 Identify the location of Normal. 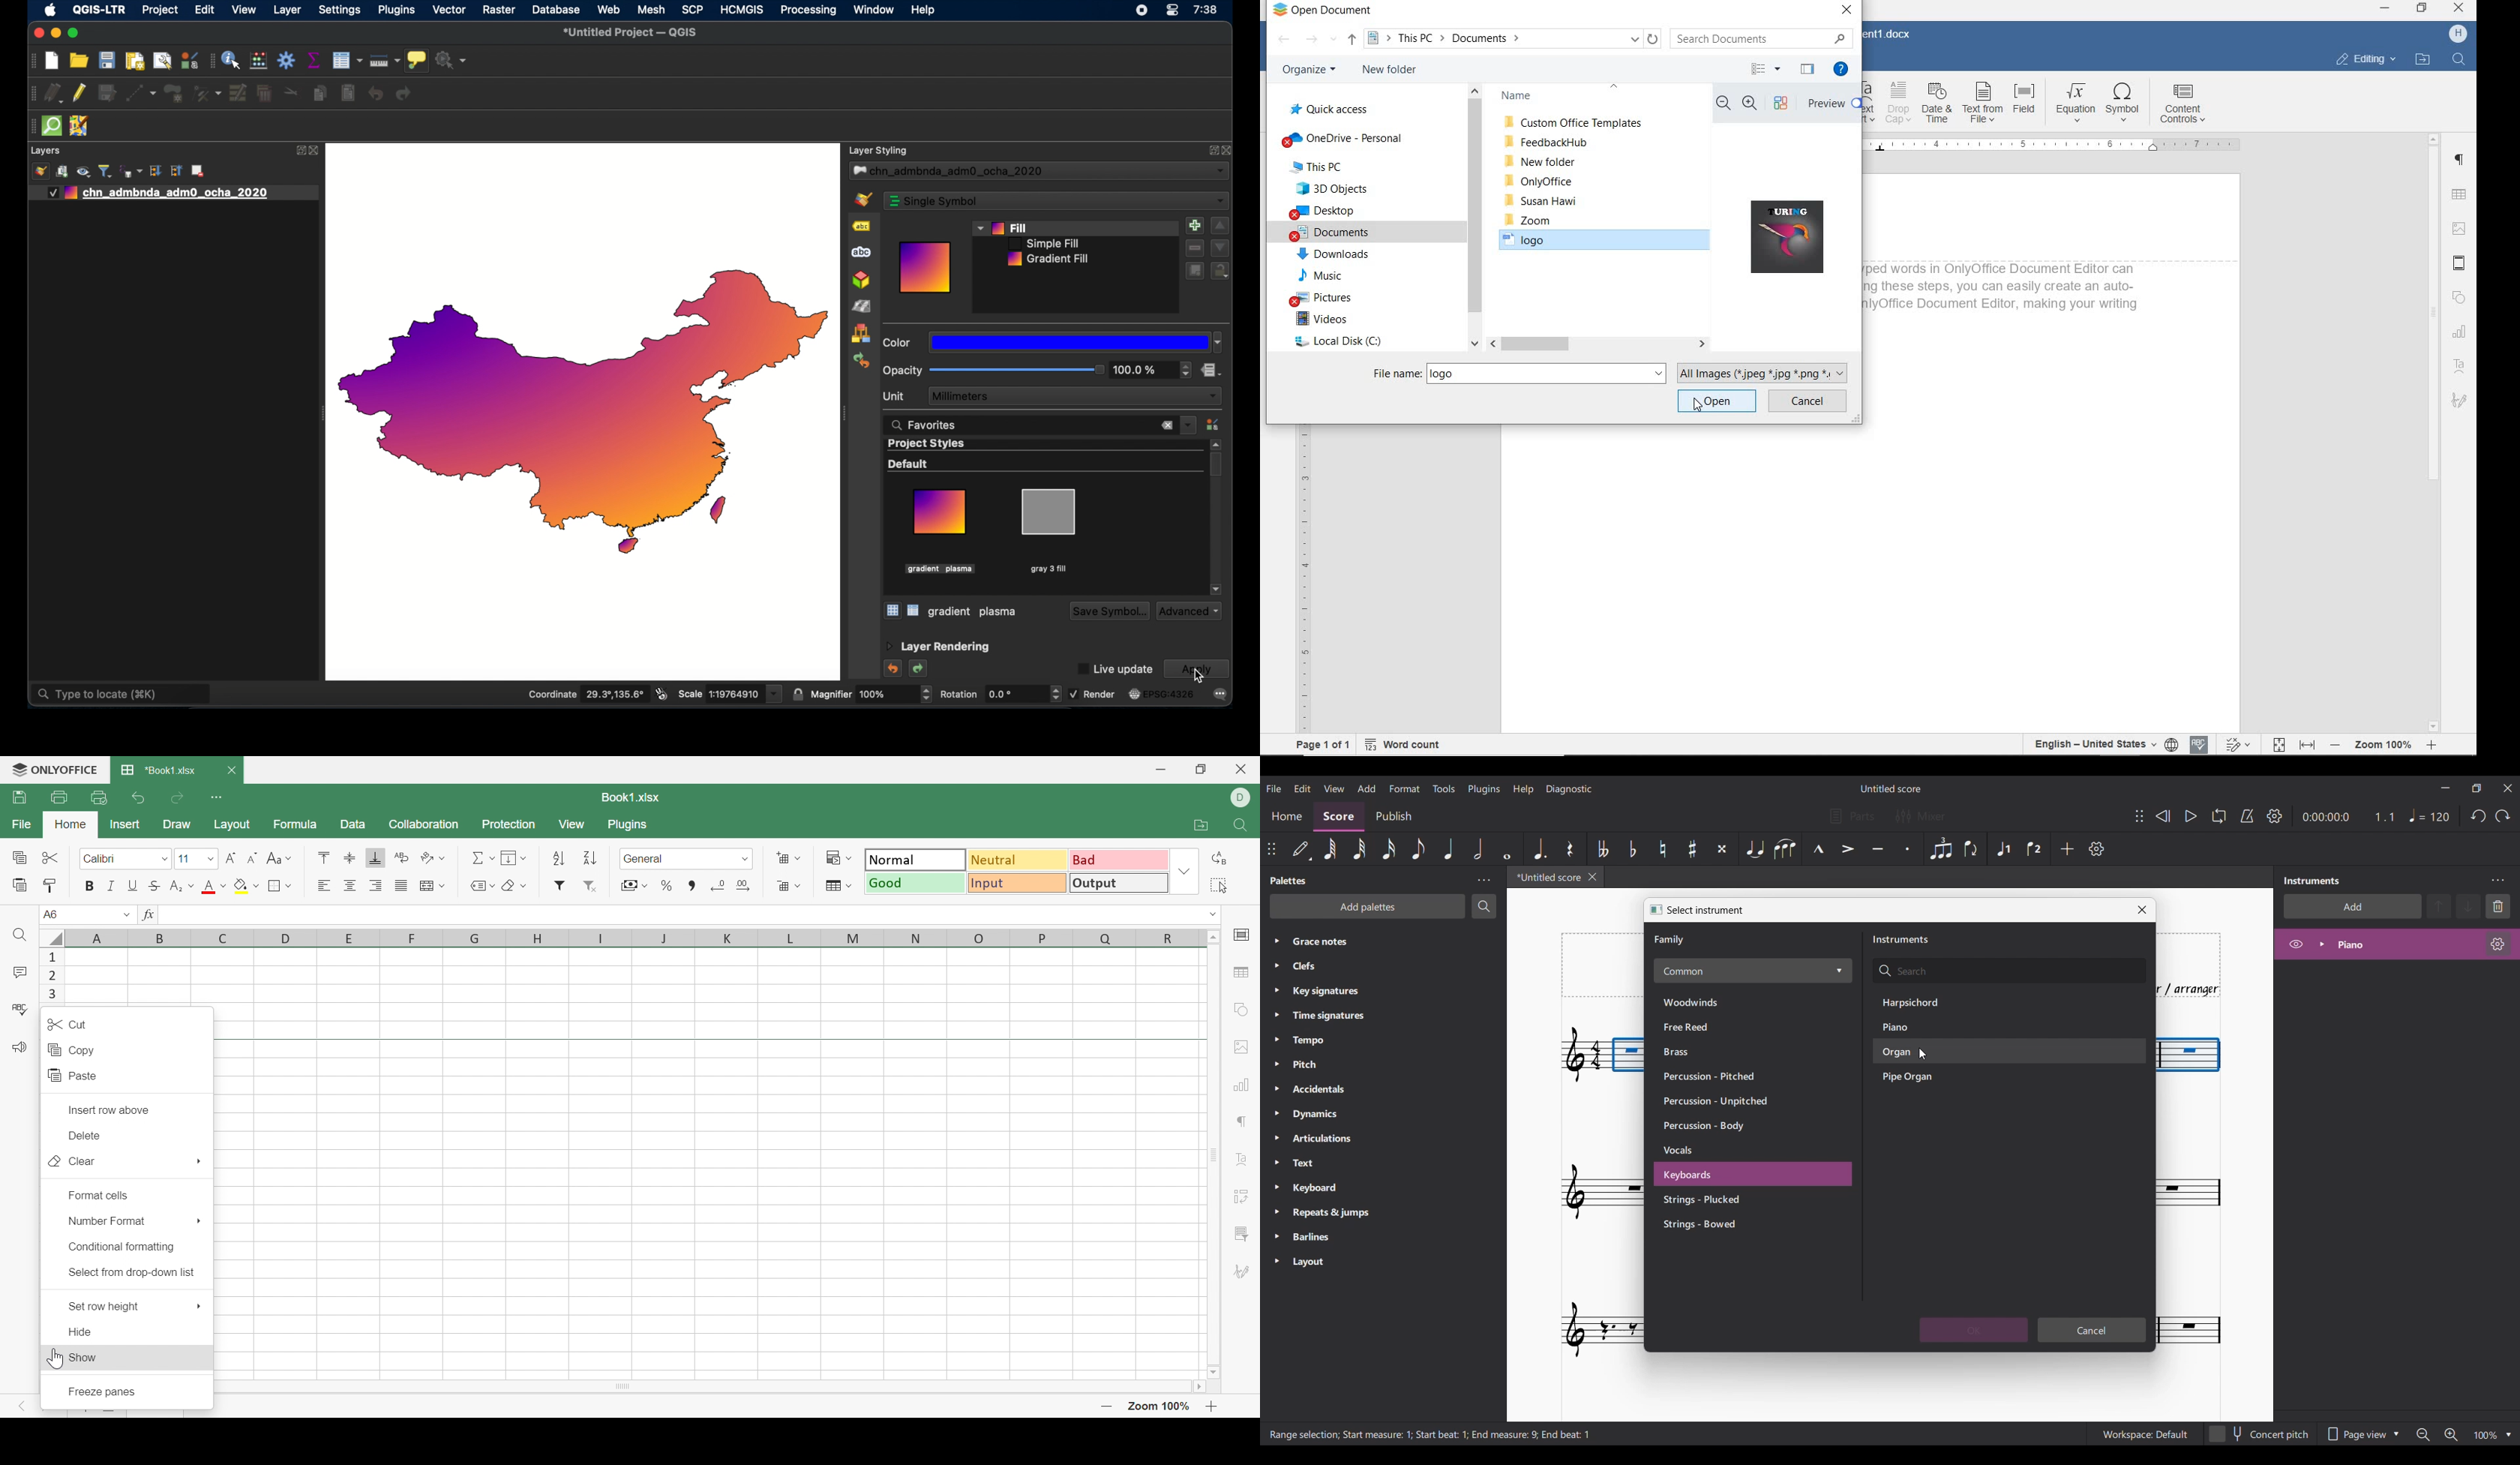
(912, 859).